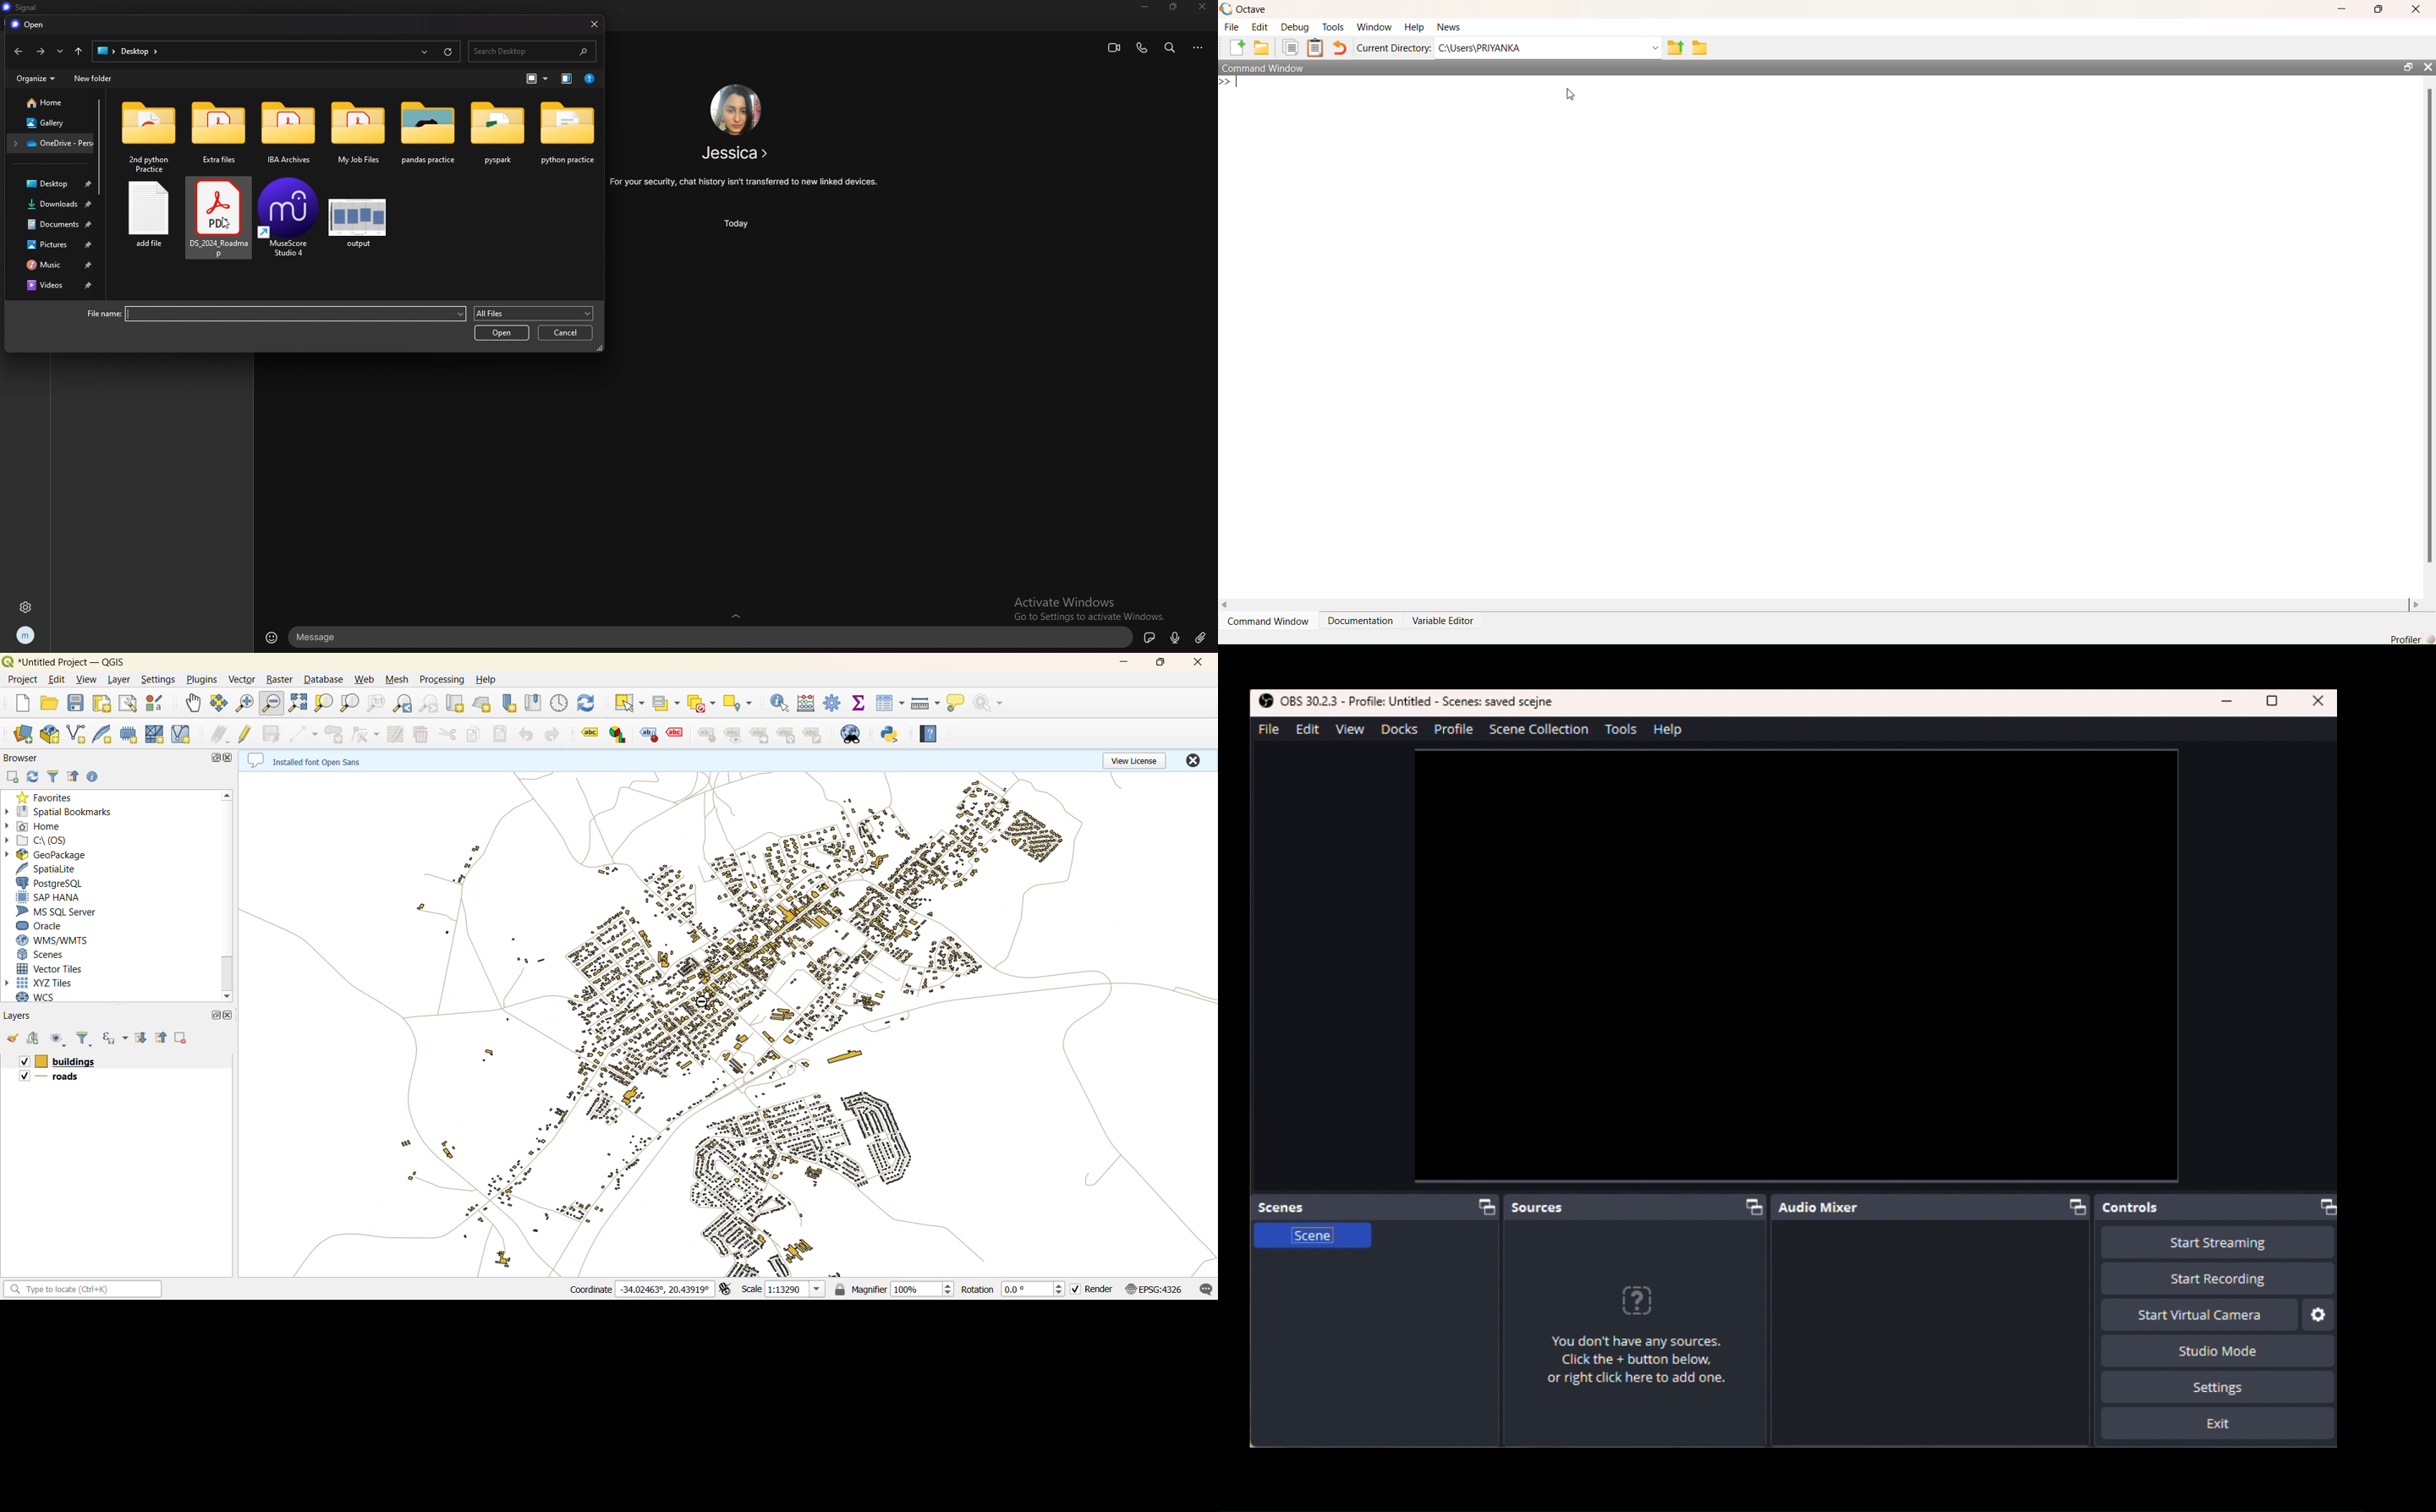 This screenshot has width=2436, height=1512. I want to click on zoom layer, so click(350, 704).